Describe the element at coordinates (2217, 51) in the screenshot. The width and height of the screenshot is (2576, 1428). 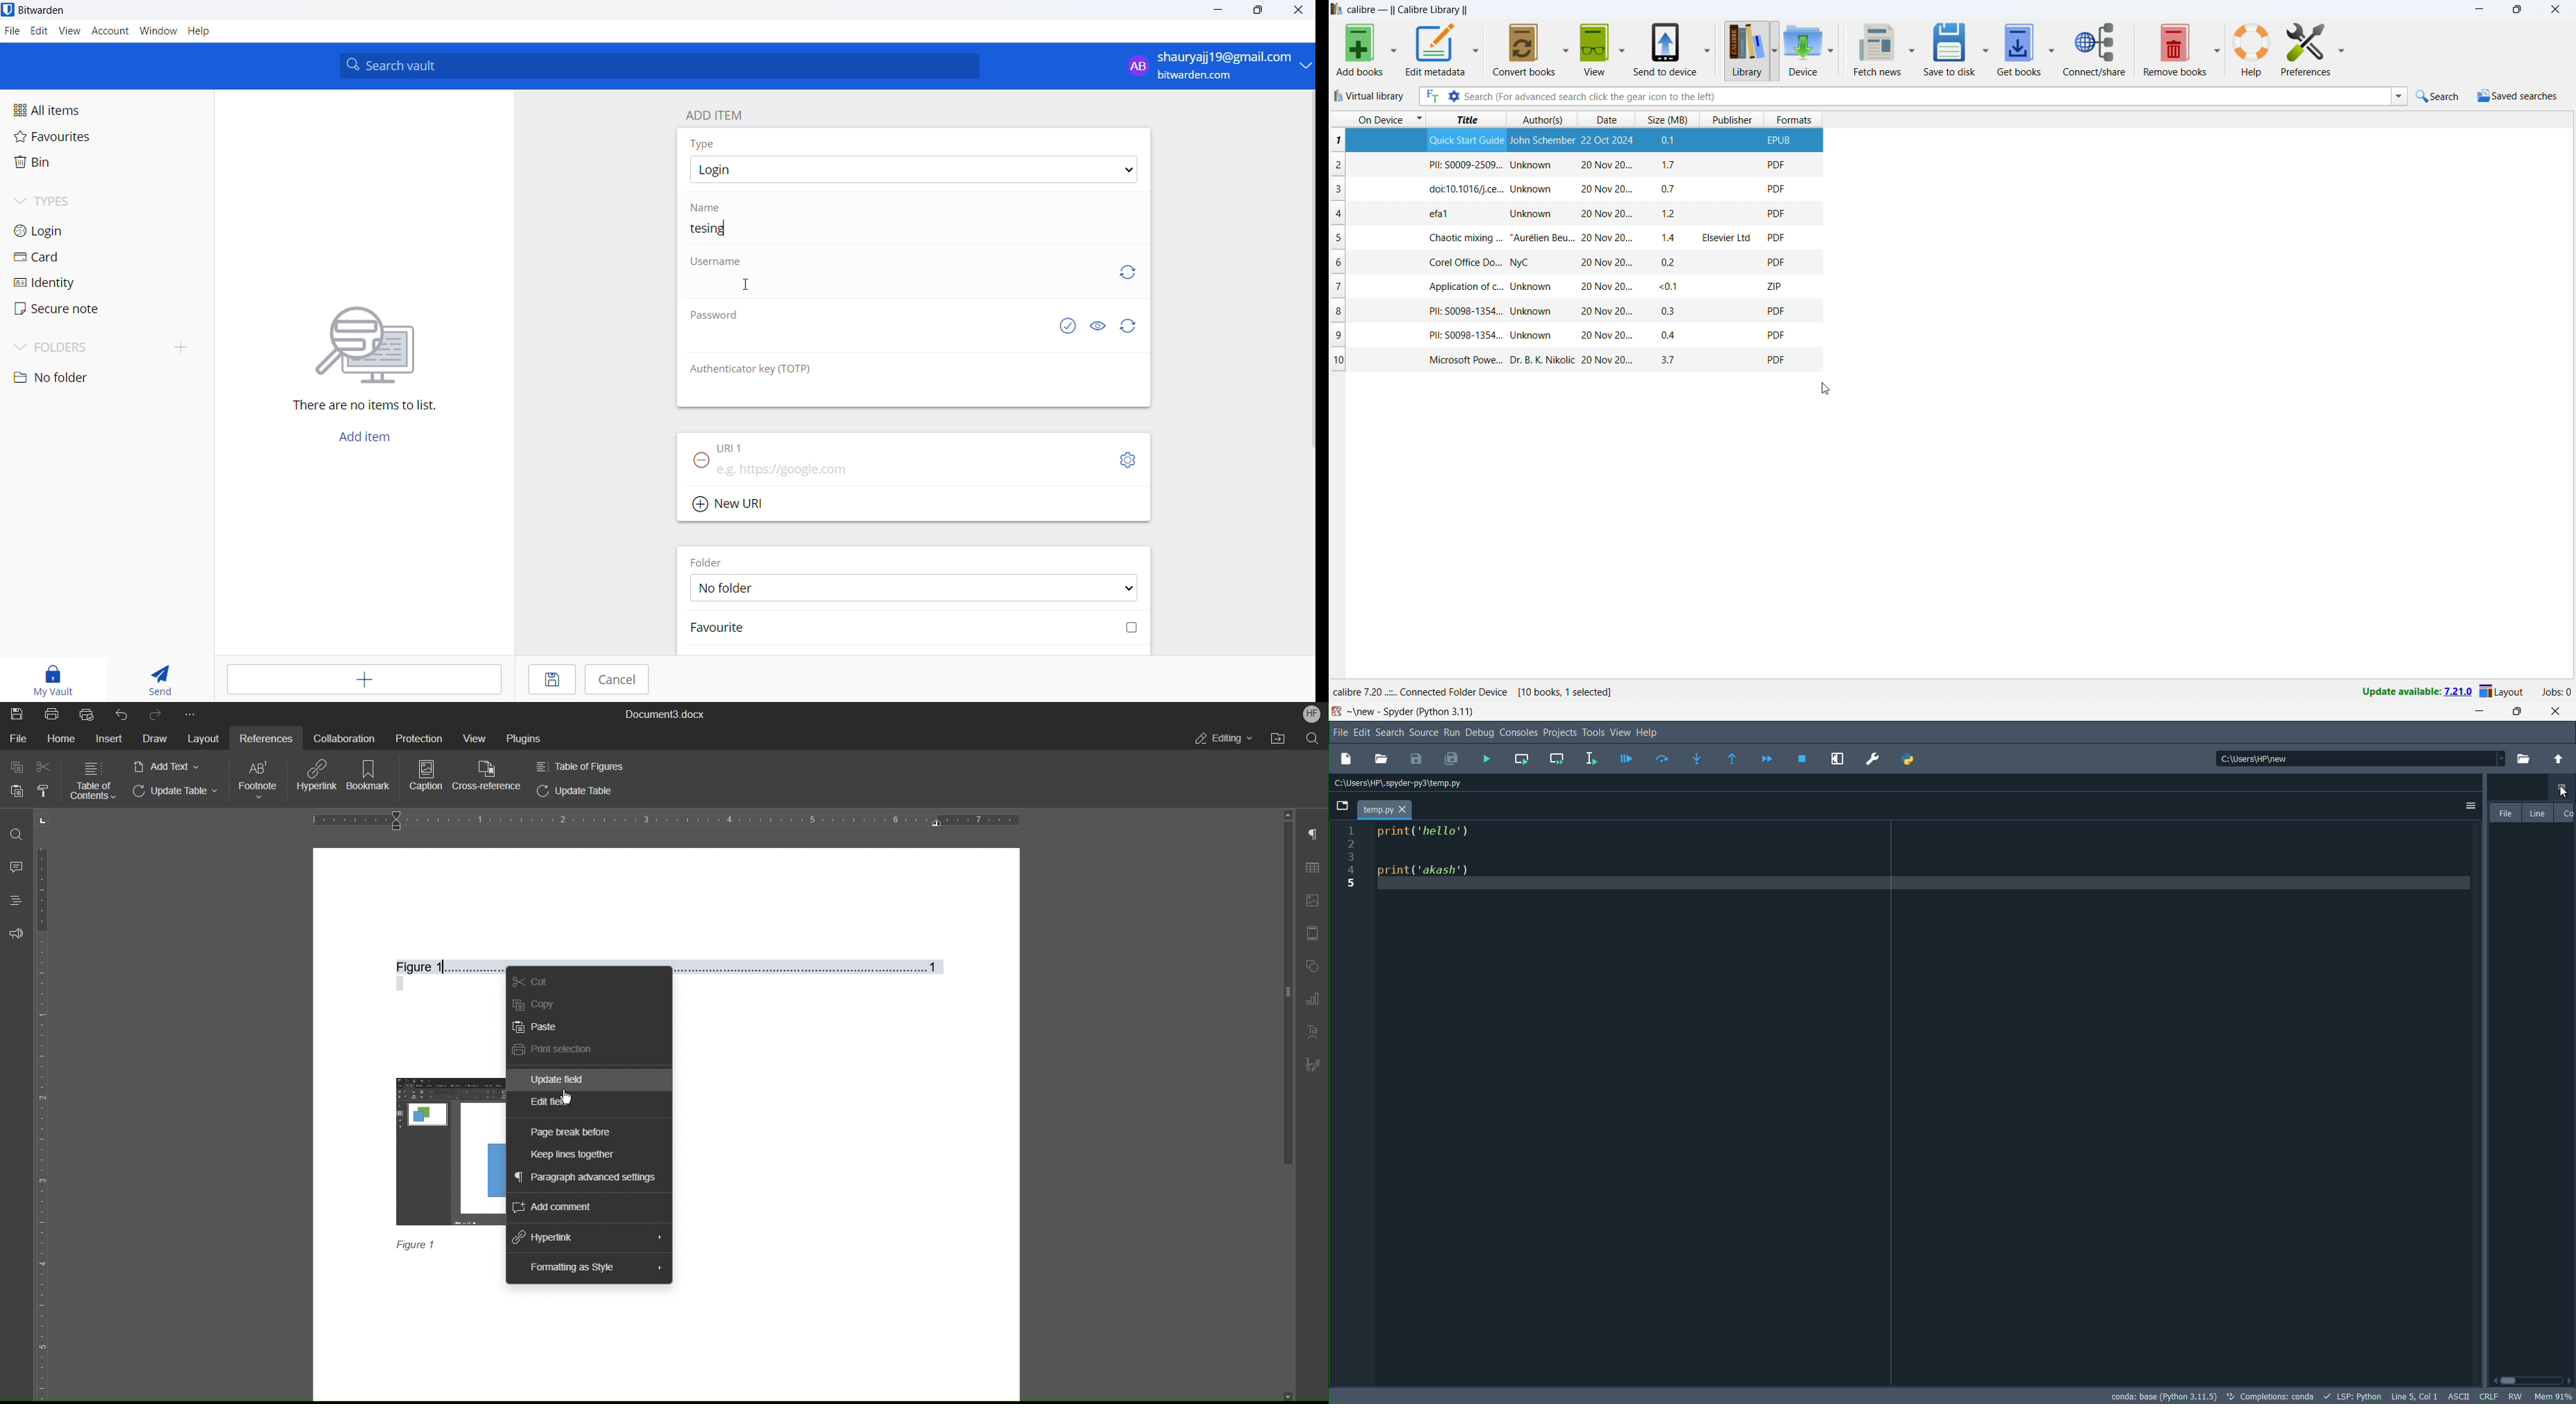
I see `remove books options` at that location.